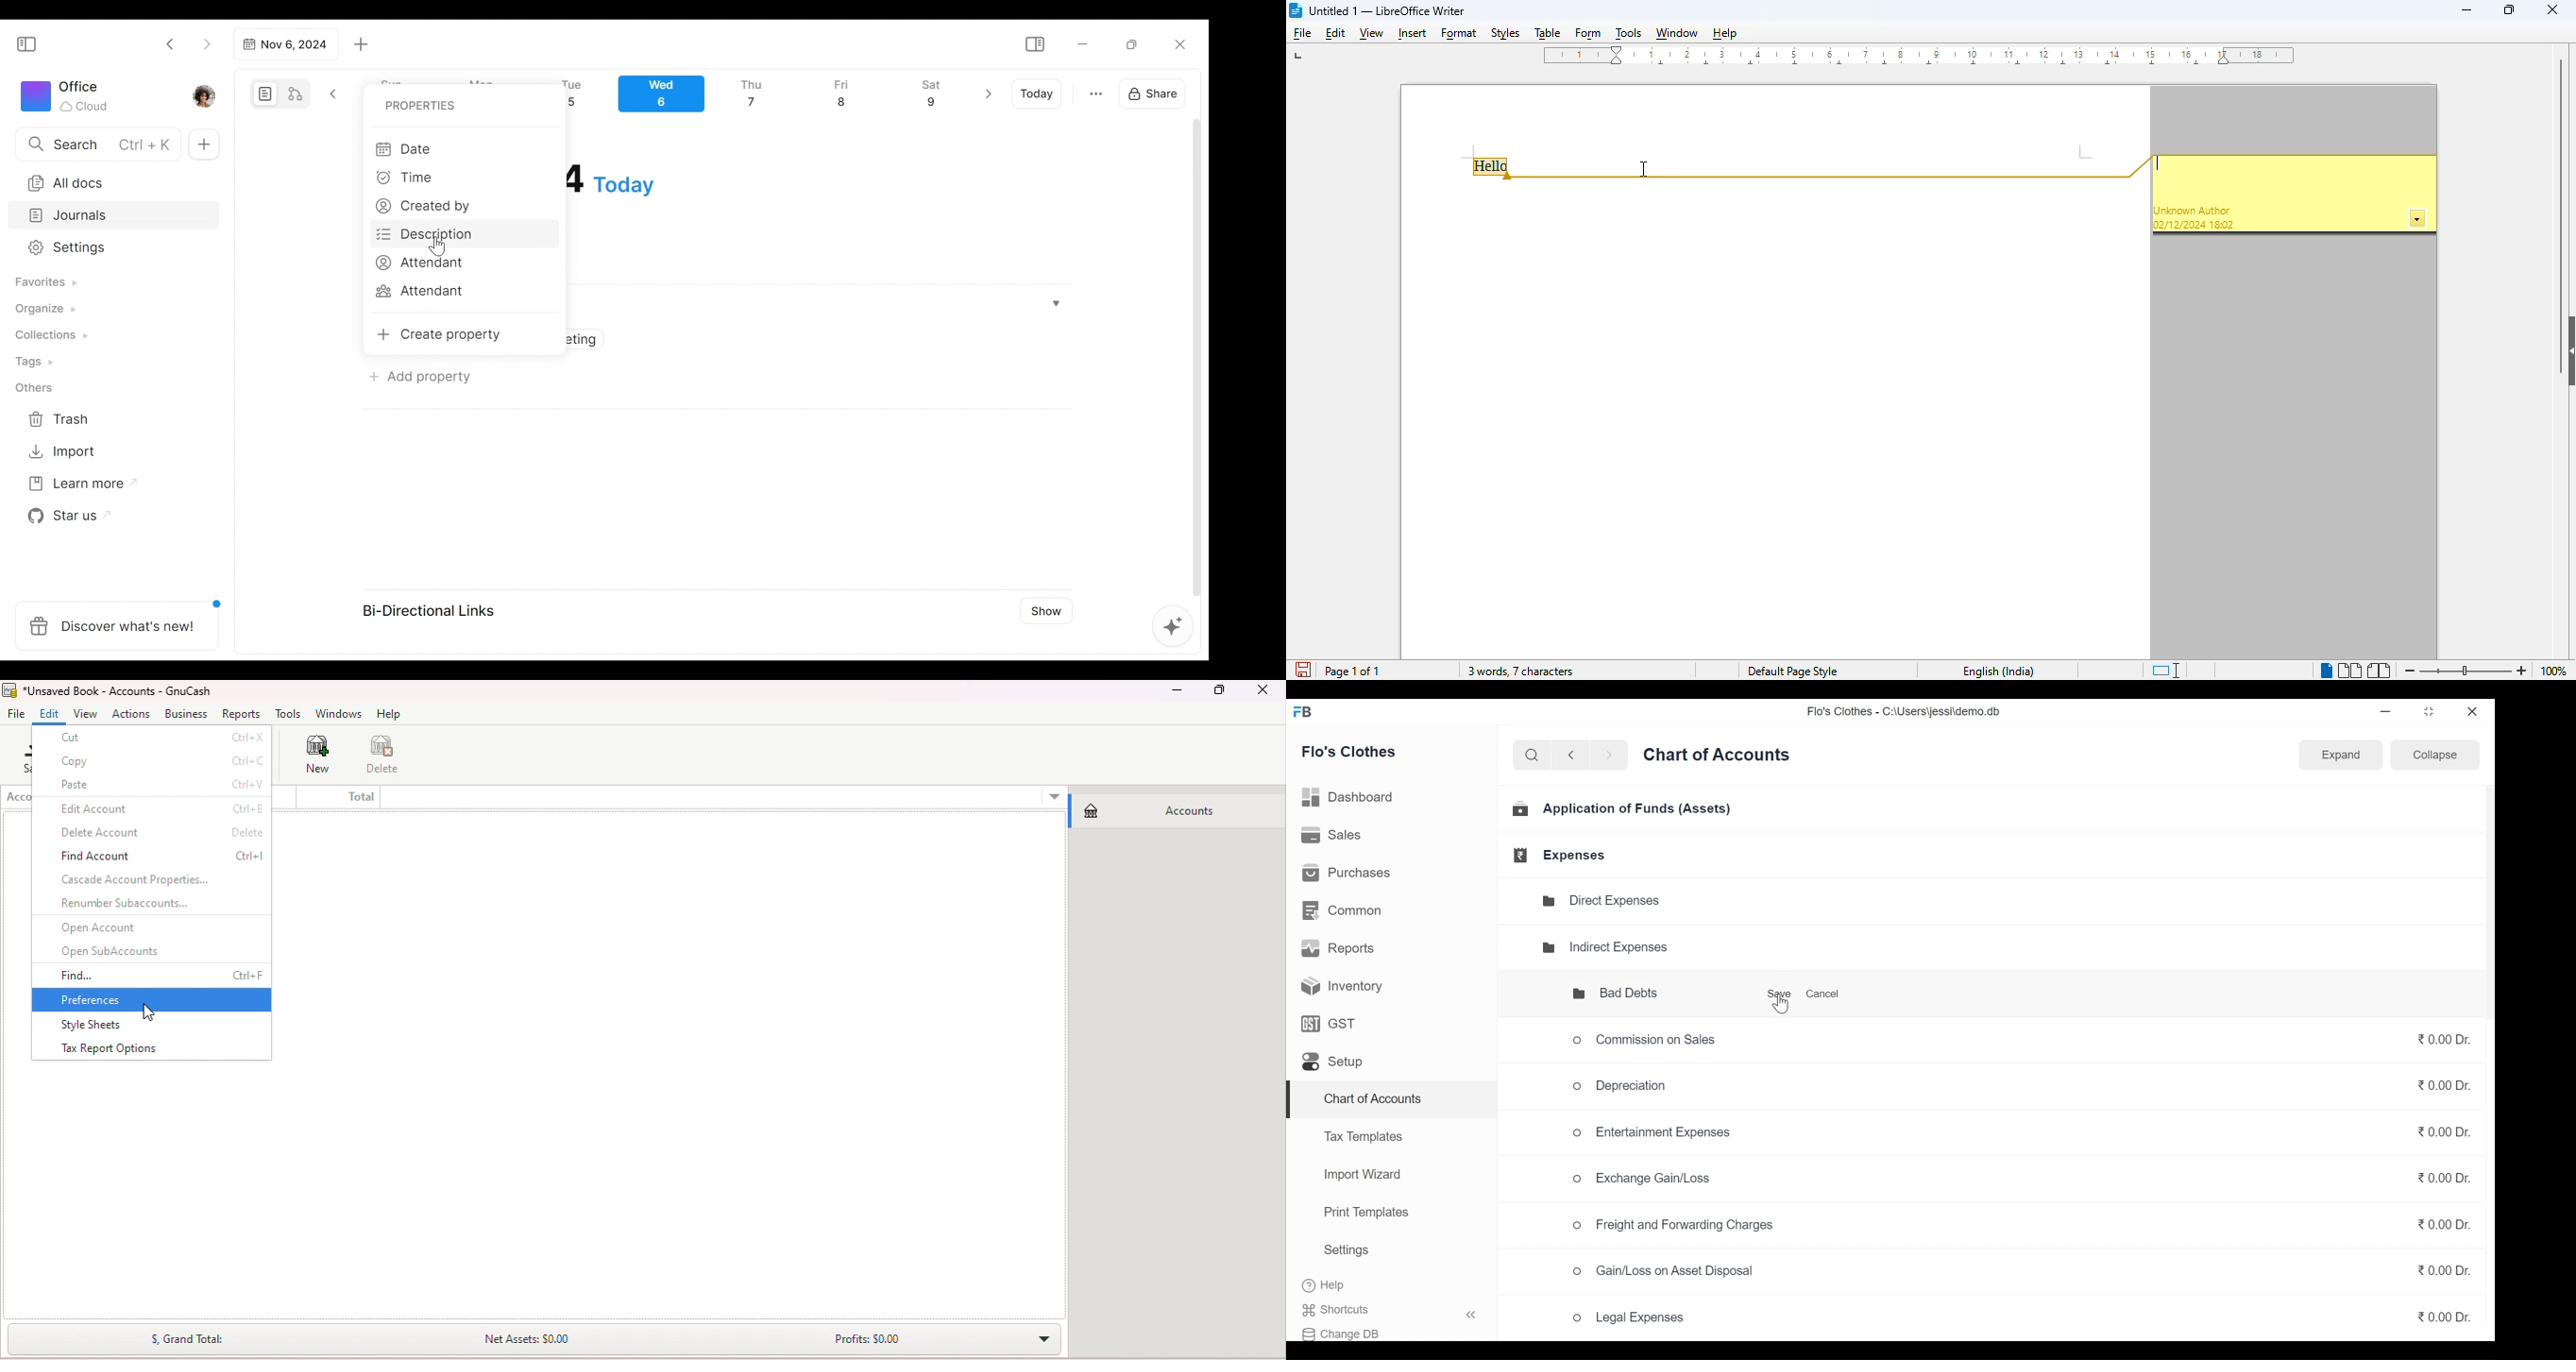 Image resolution: width=2576 pixels, height=1372 pixels. I want to click on Save, so click(1774, 994).